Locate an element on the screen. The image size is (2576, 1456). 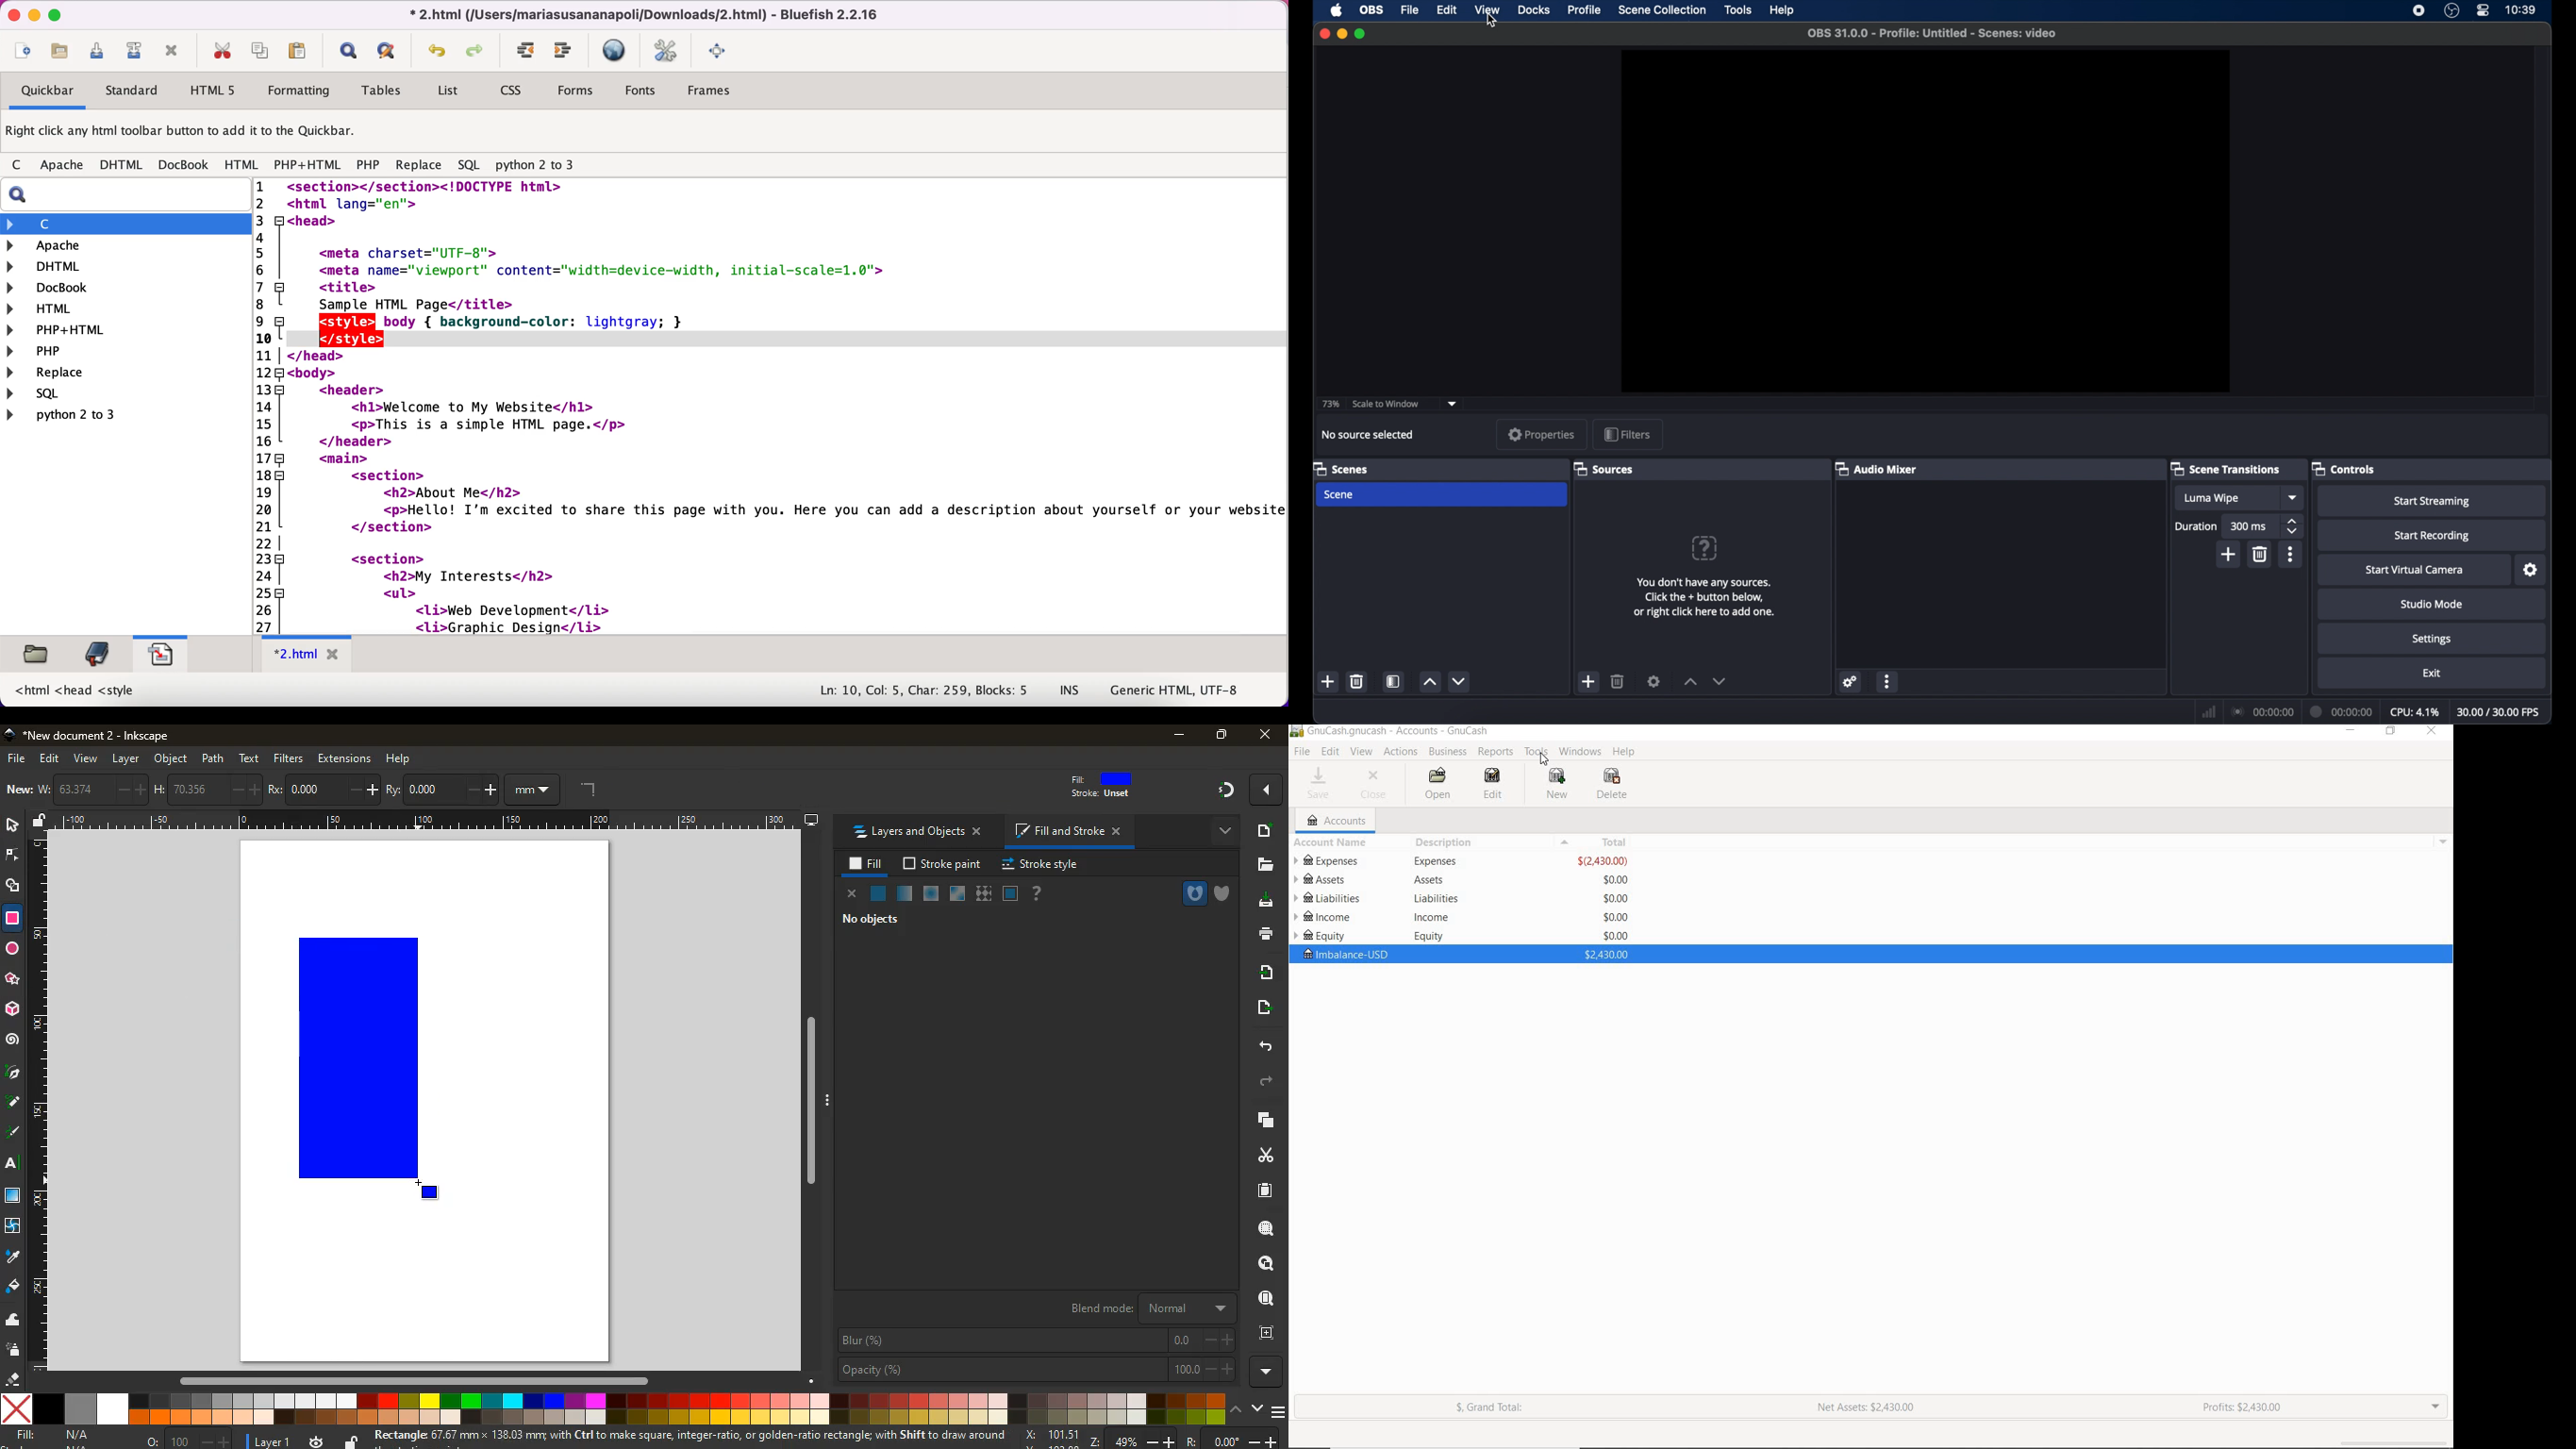
audio mixer is located at coordinates (1877, 468).